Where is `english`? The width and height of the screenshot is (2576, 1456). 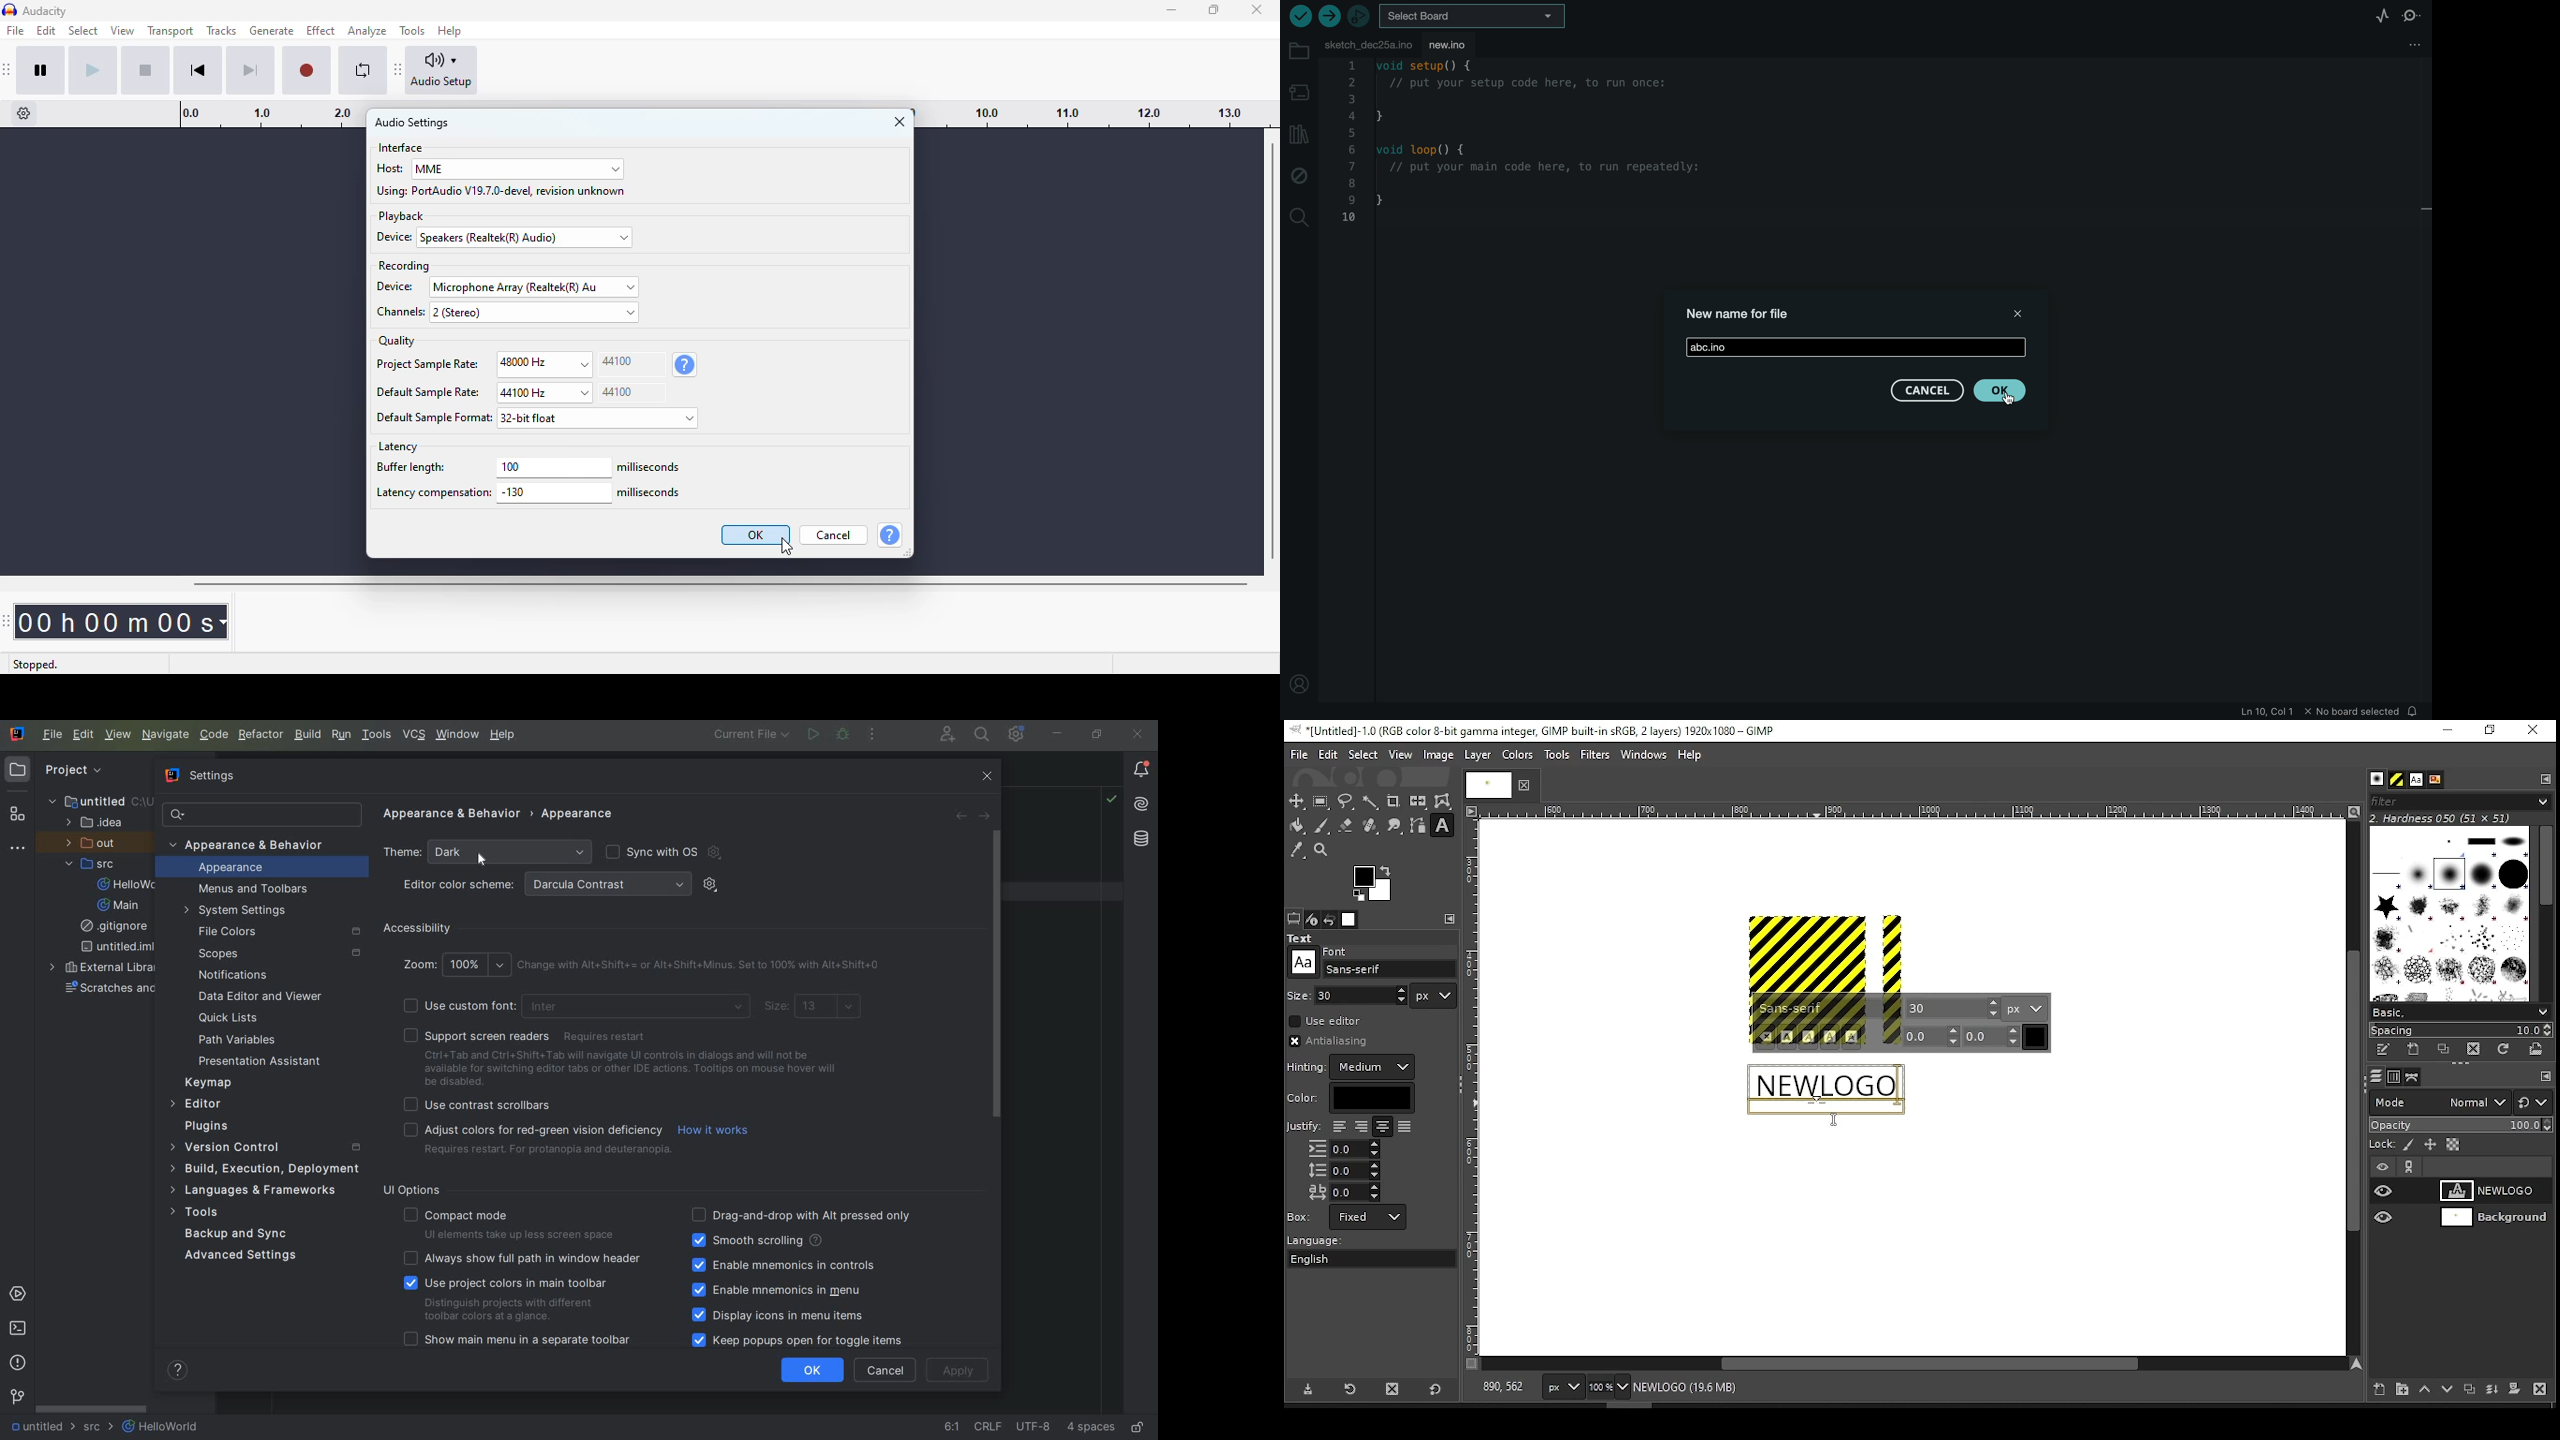 english is located at coordinates (1329, 1258).